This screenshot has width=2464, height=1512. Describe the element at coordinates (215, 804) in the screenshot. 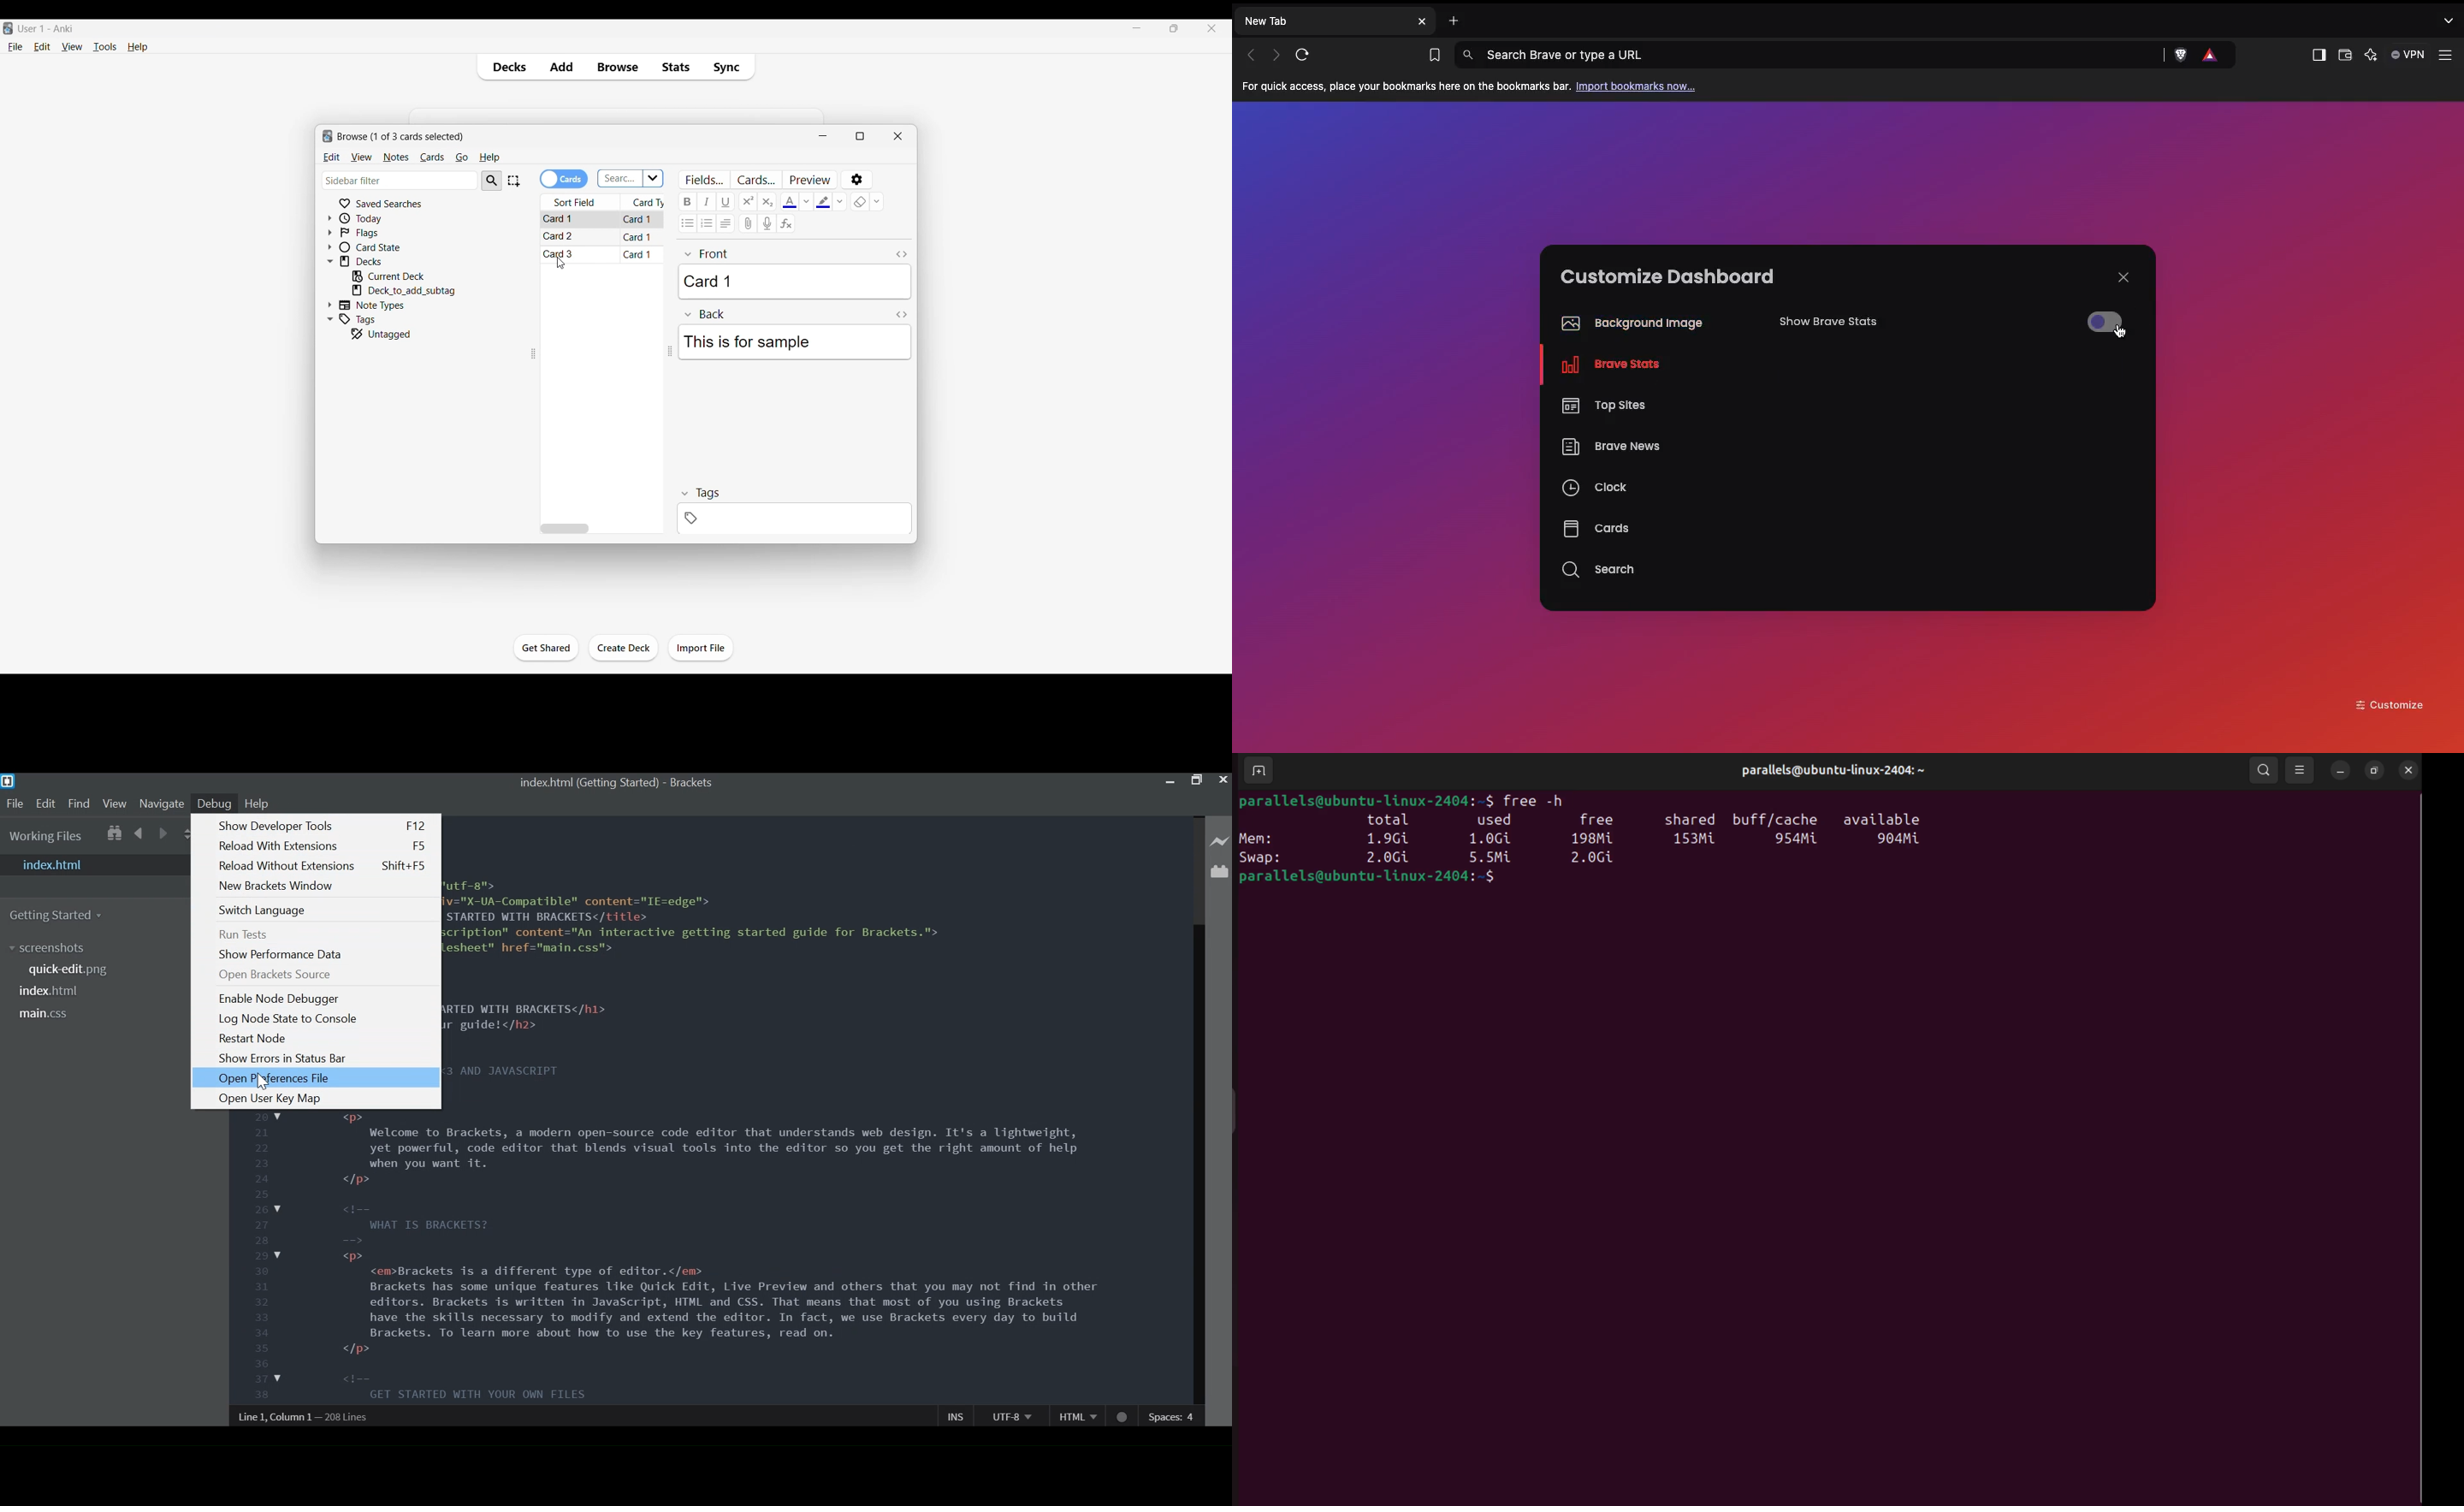

I see `Debug` at that location.